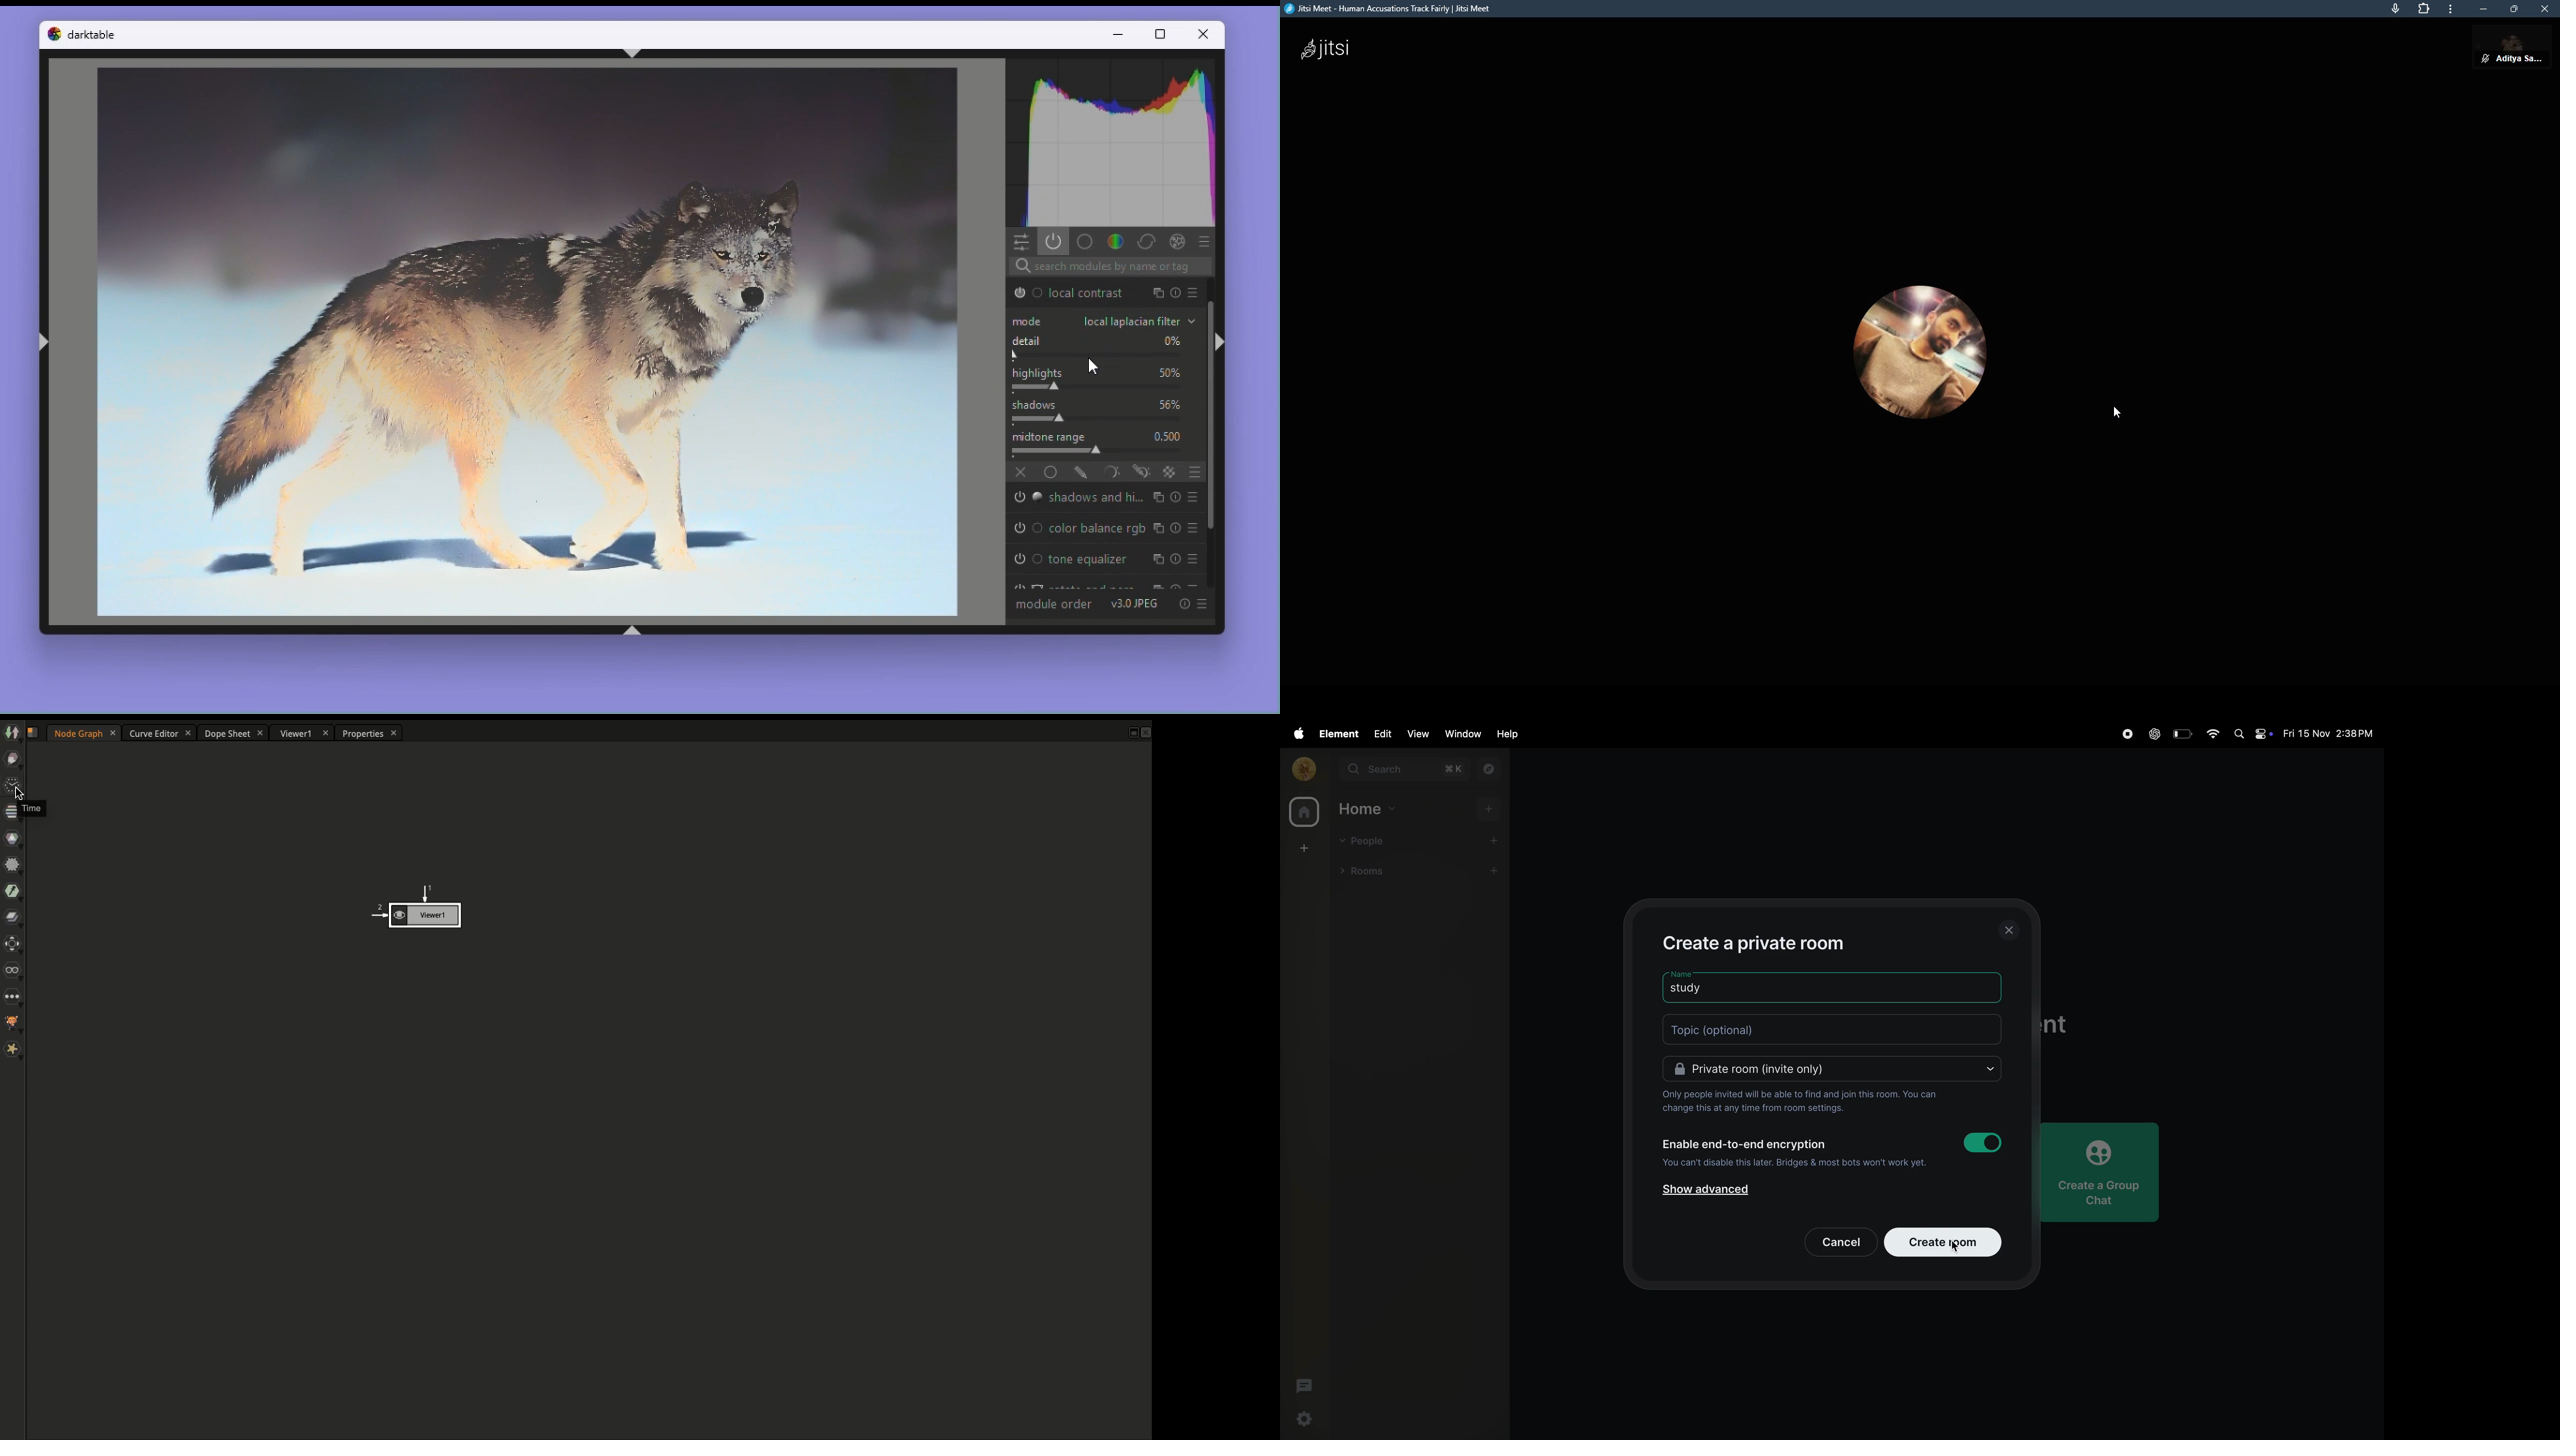 This screenshot has height=1456, width=2576. What do you see at coordinates (1842, 1242) in the screenshot?
I see `cancel` at bounding box center [1842, 1242].